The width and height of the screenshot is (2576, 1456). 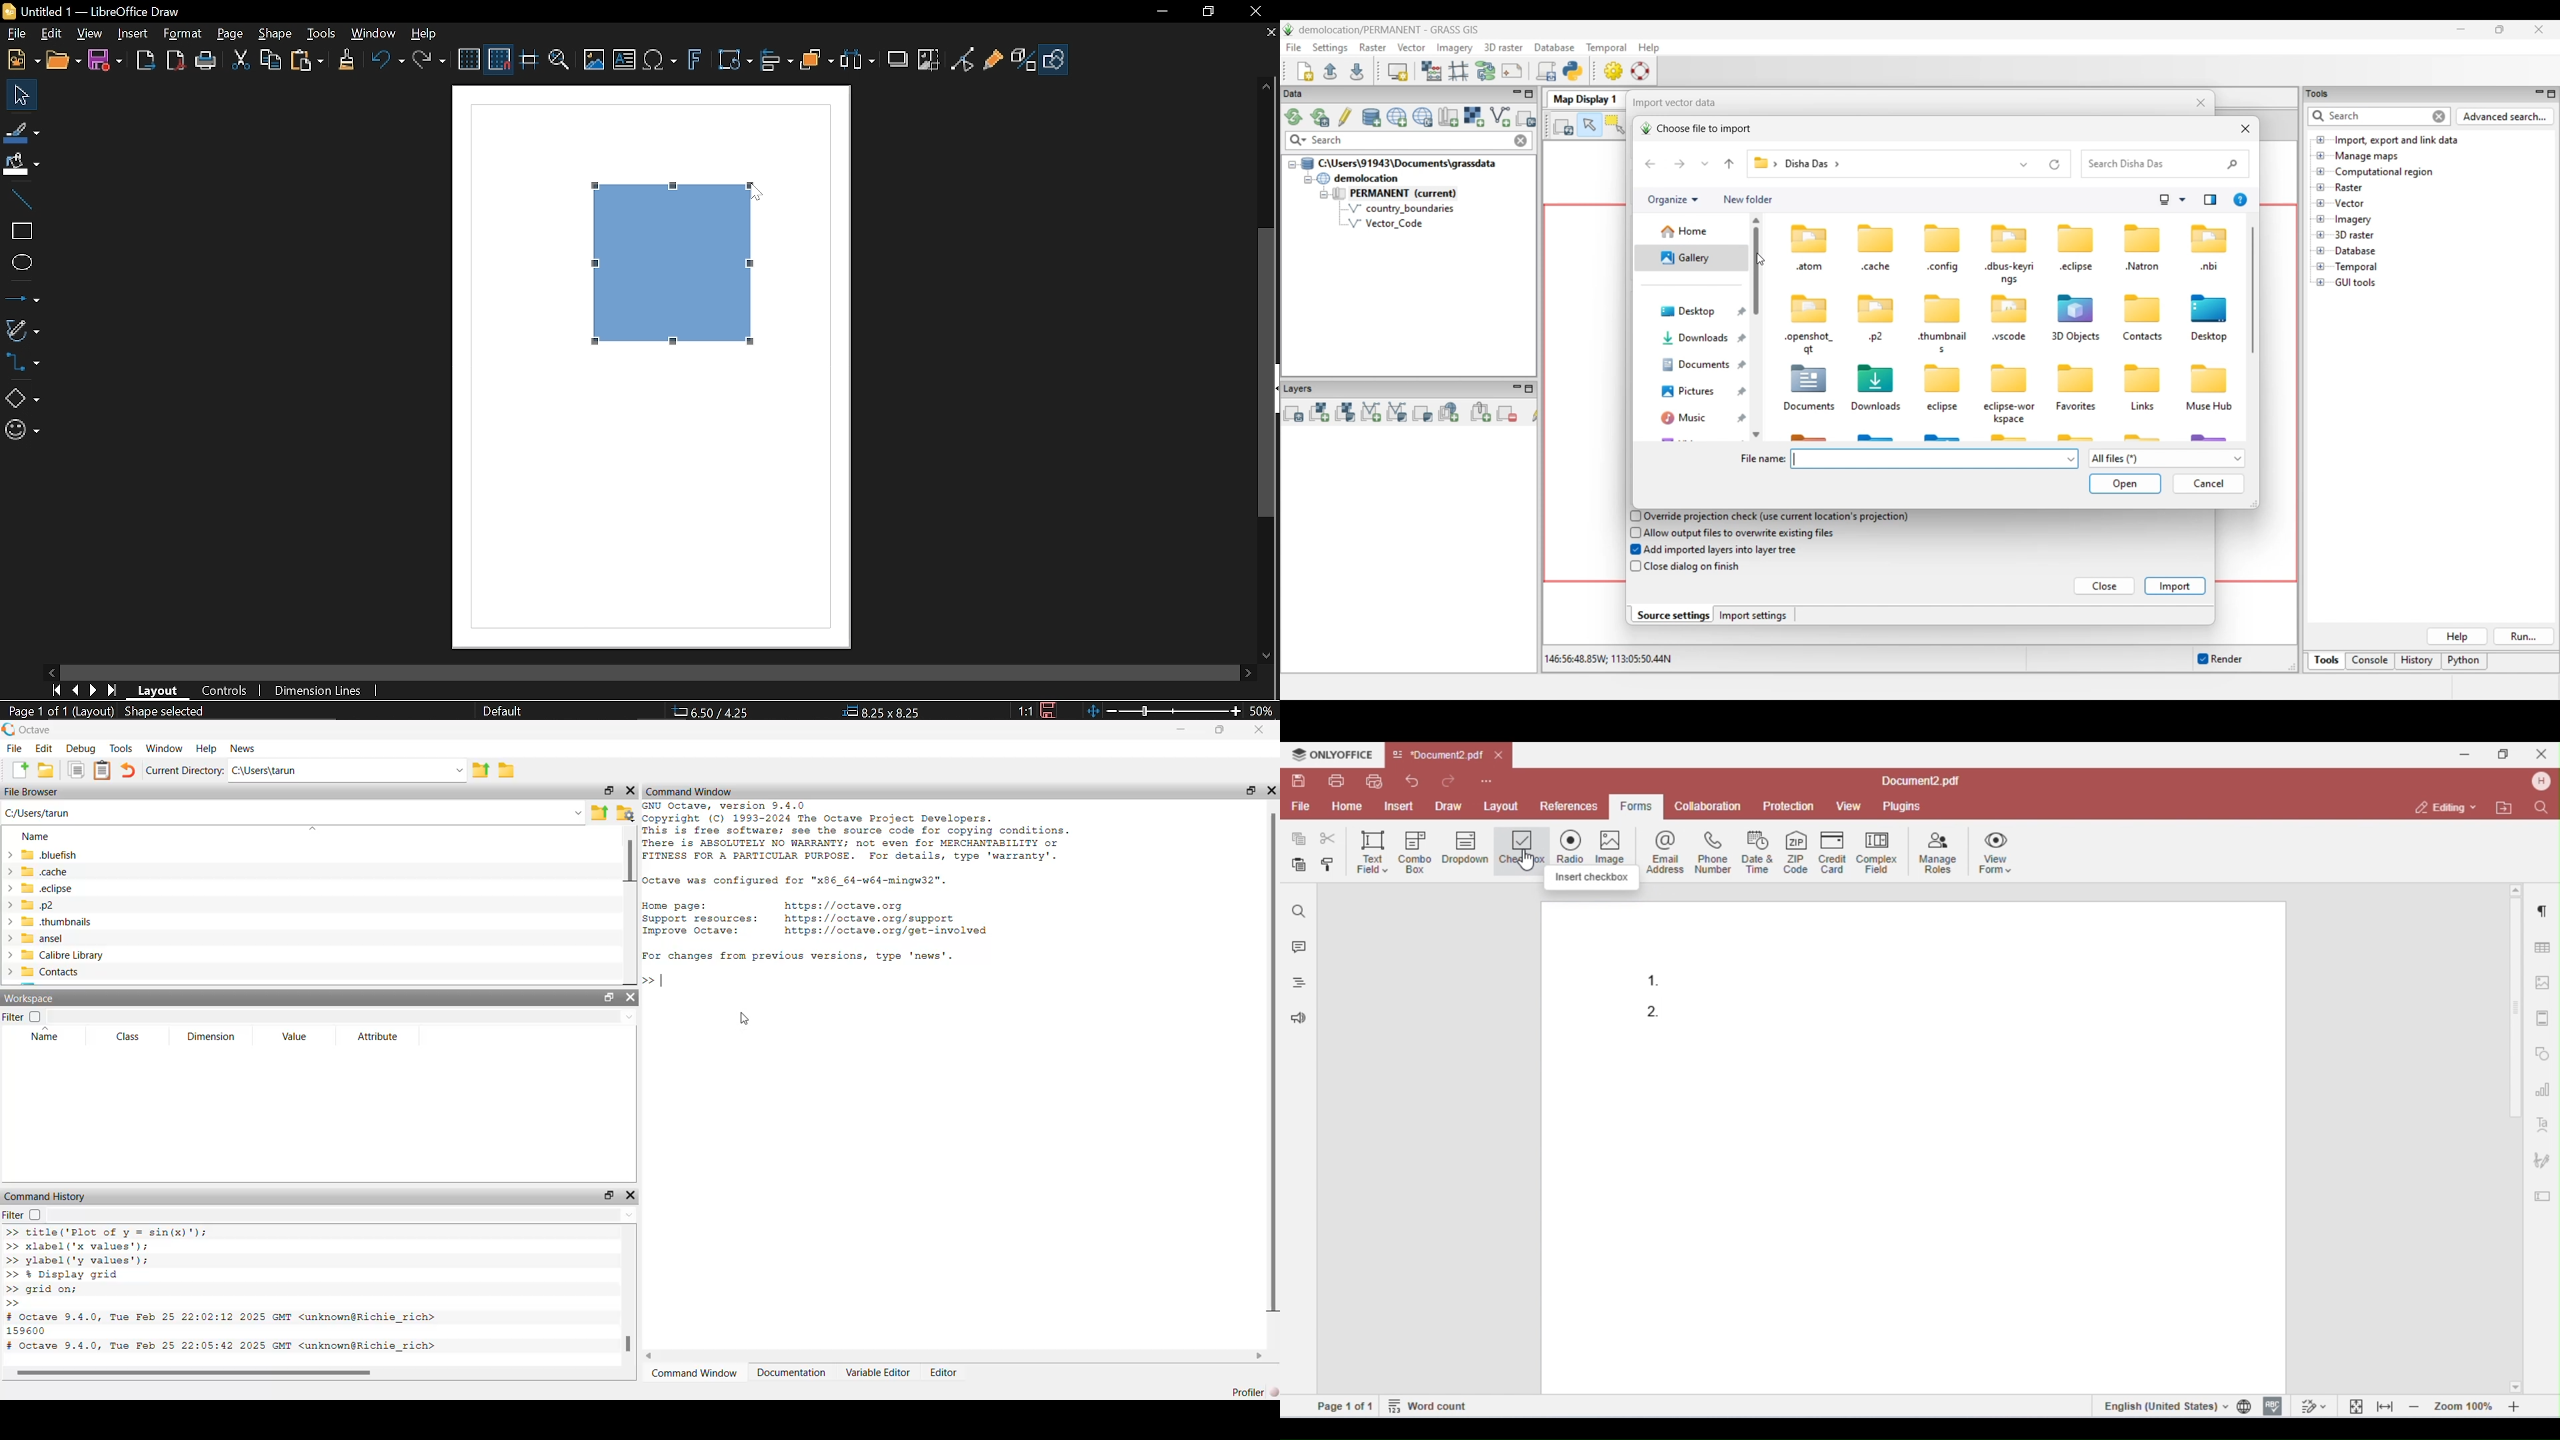 I want to click on C:\Users\tarun, so click(x=347, y=770).